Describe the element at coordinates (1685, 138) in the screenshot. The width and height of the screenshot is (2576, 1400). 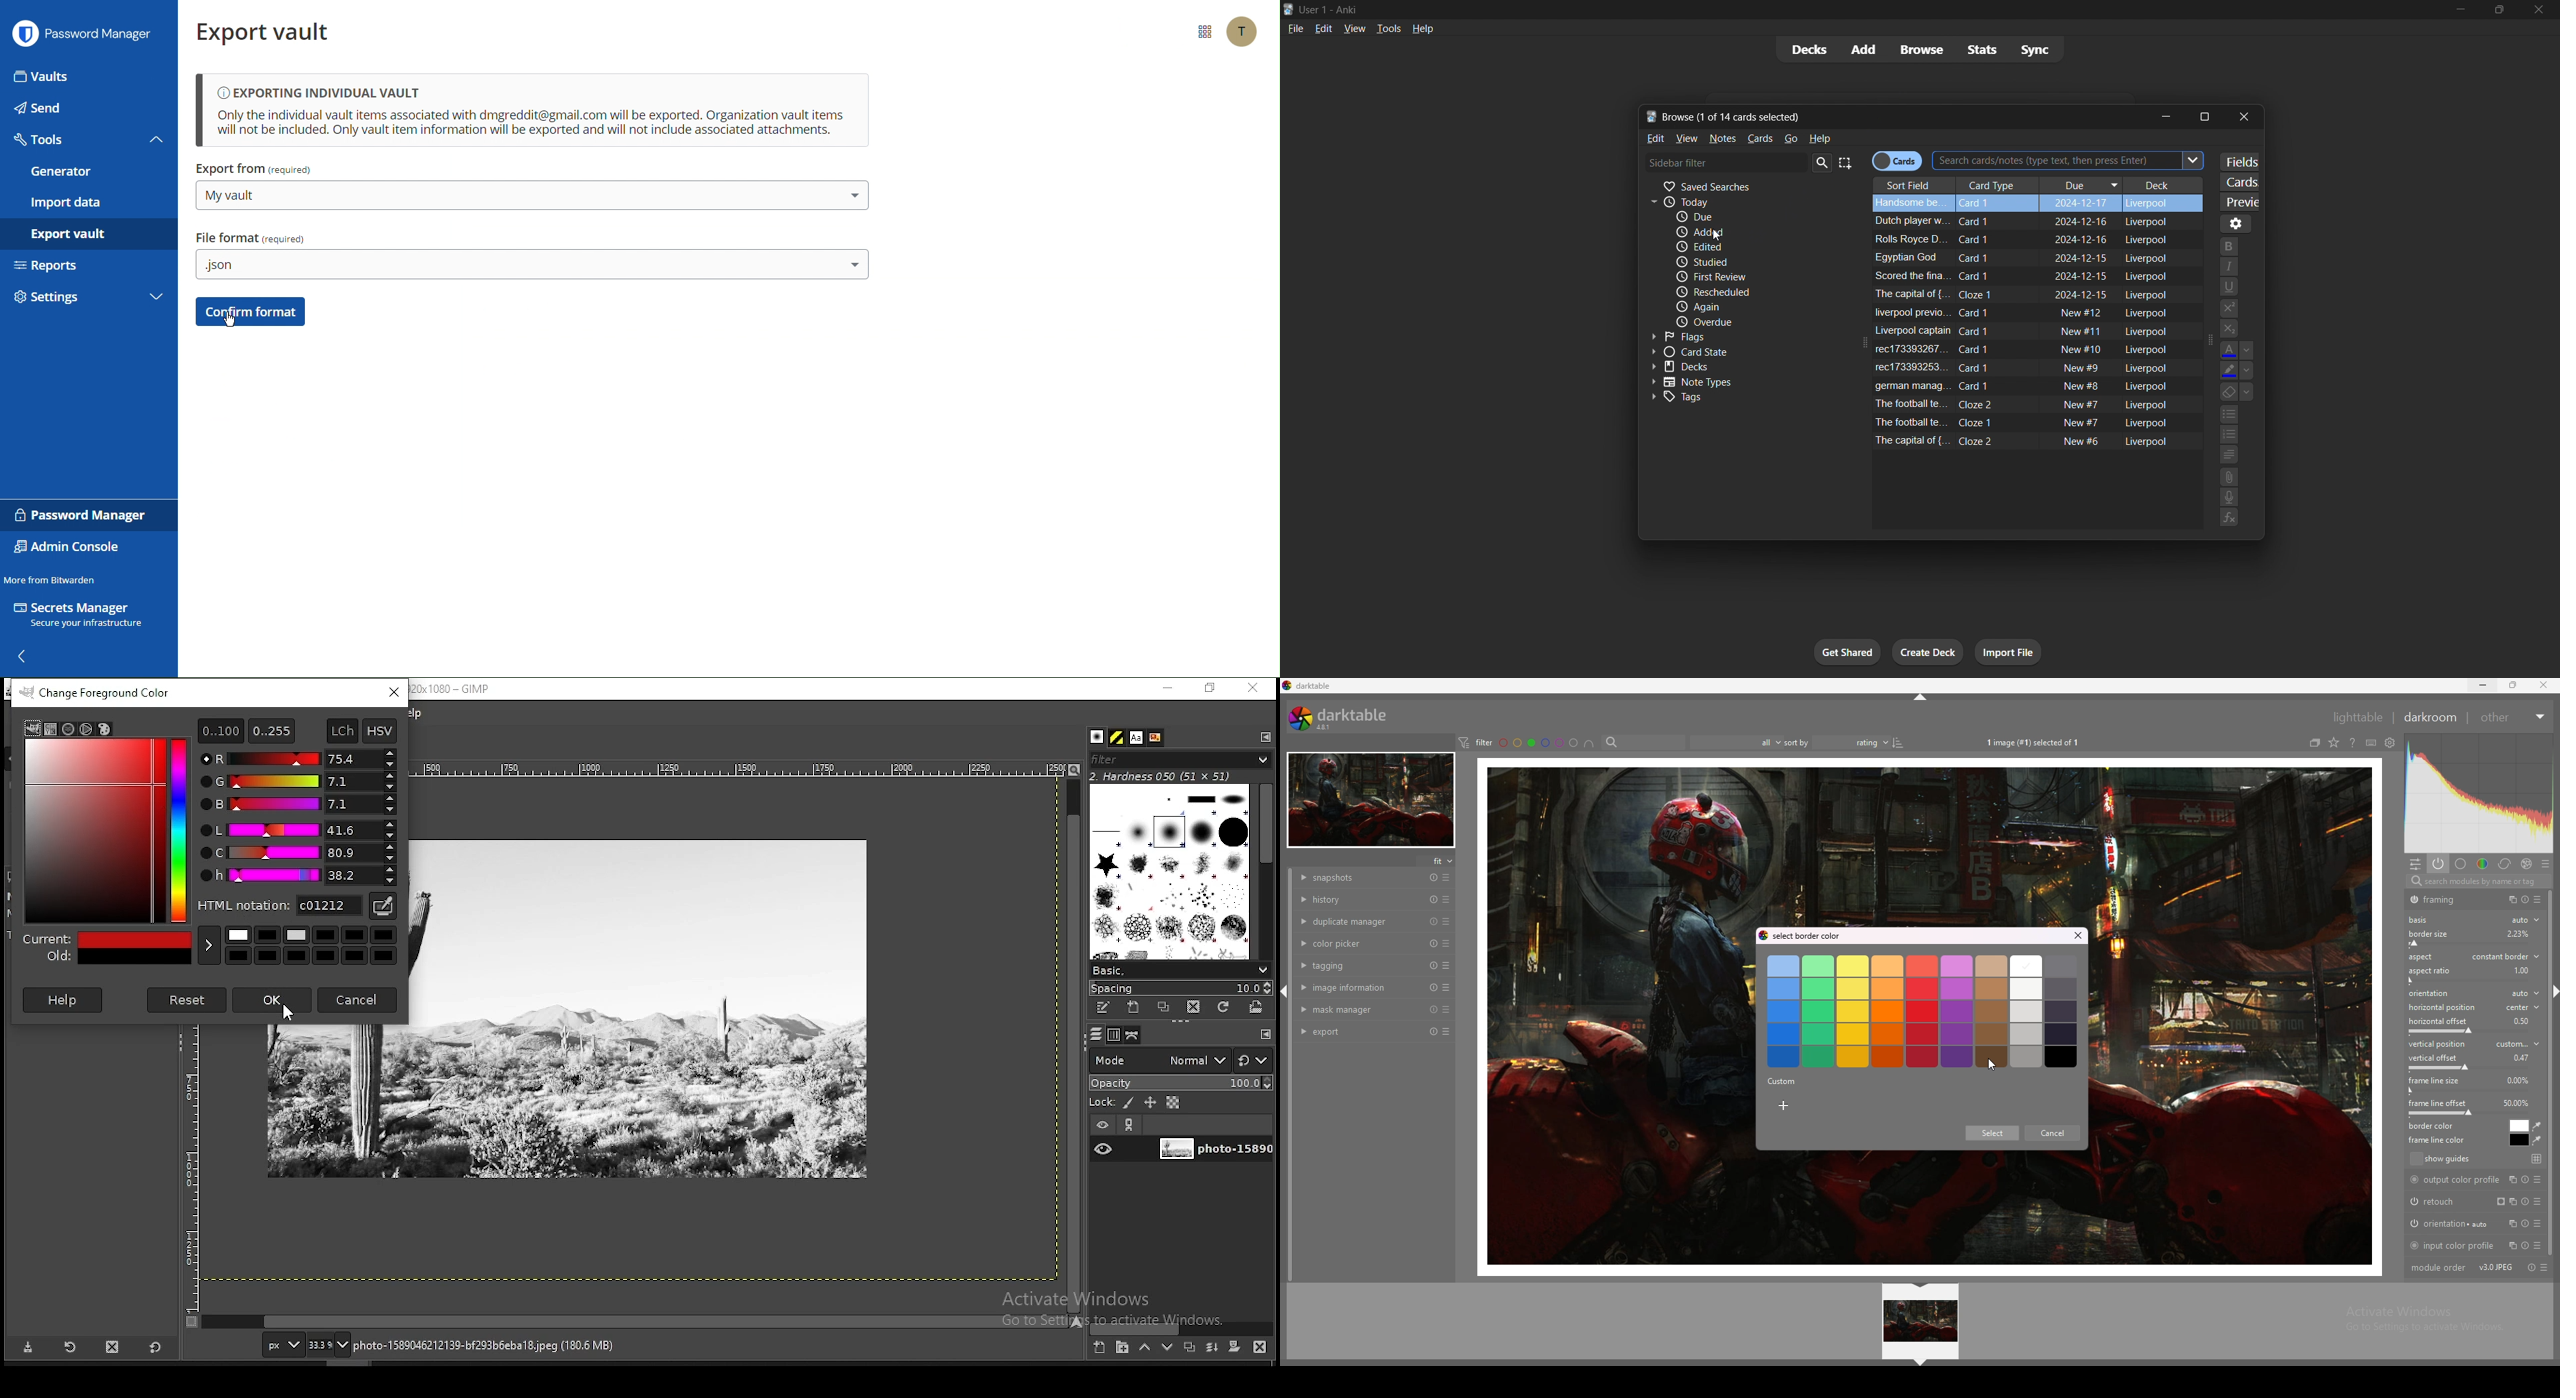
I see `view` at that location.